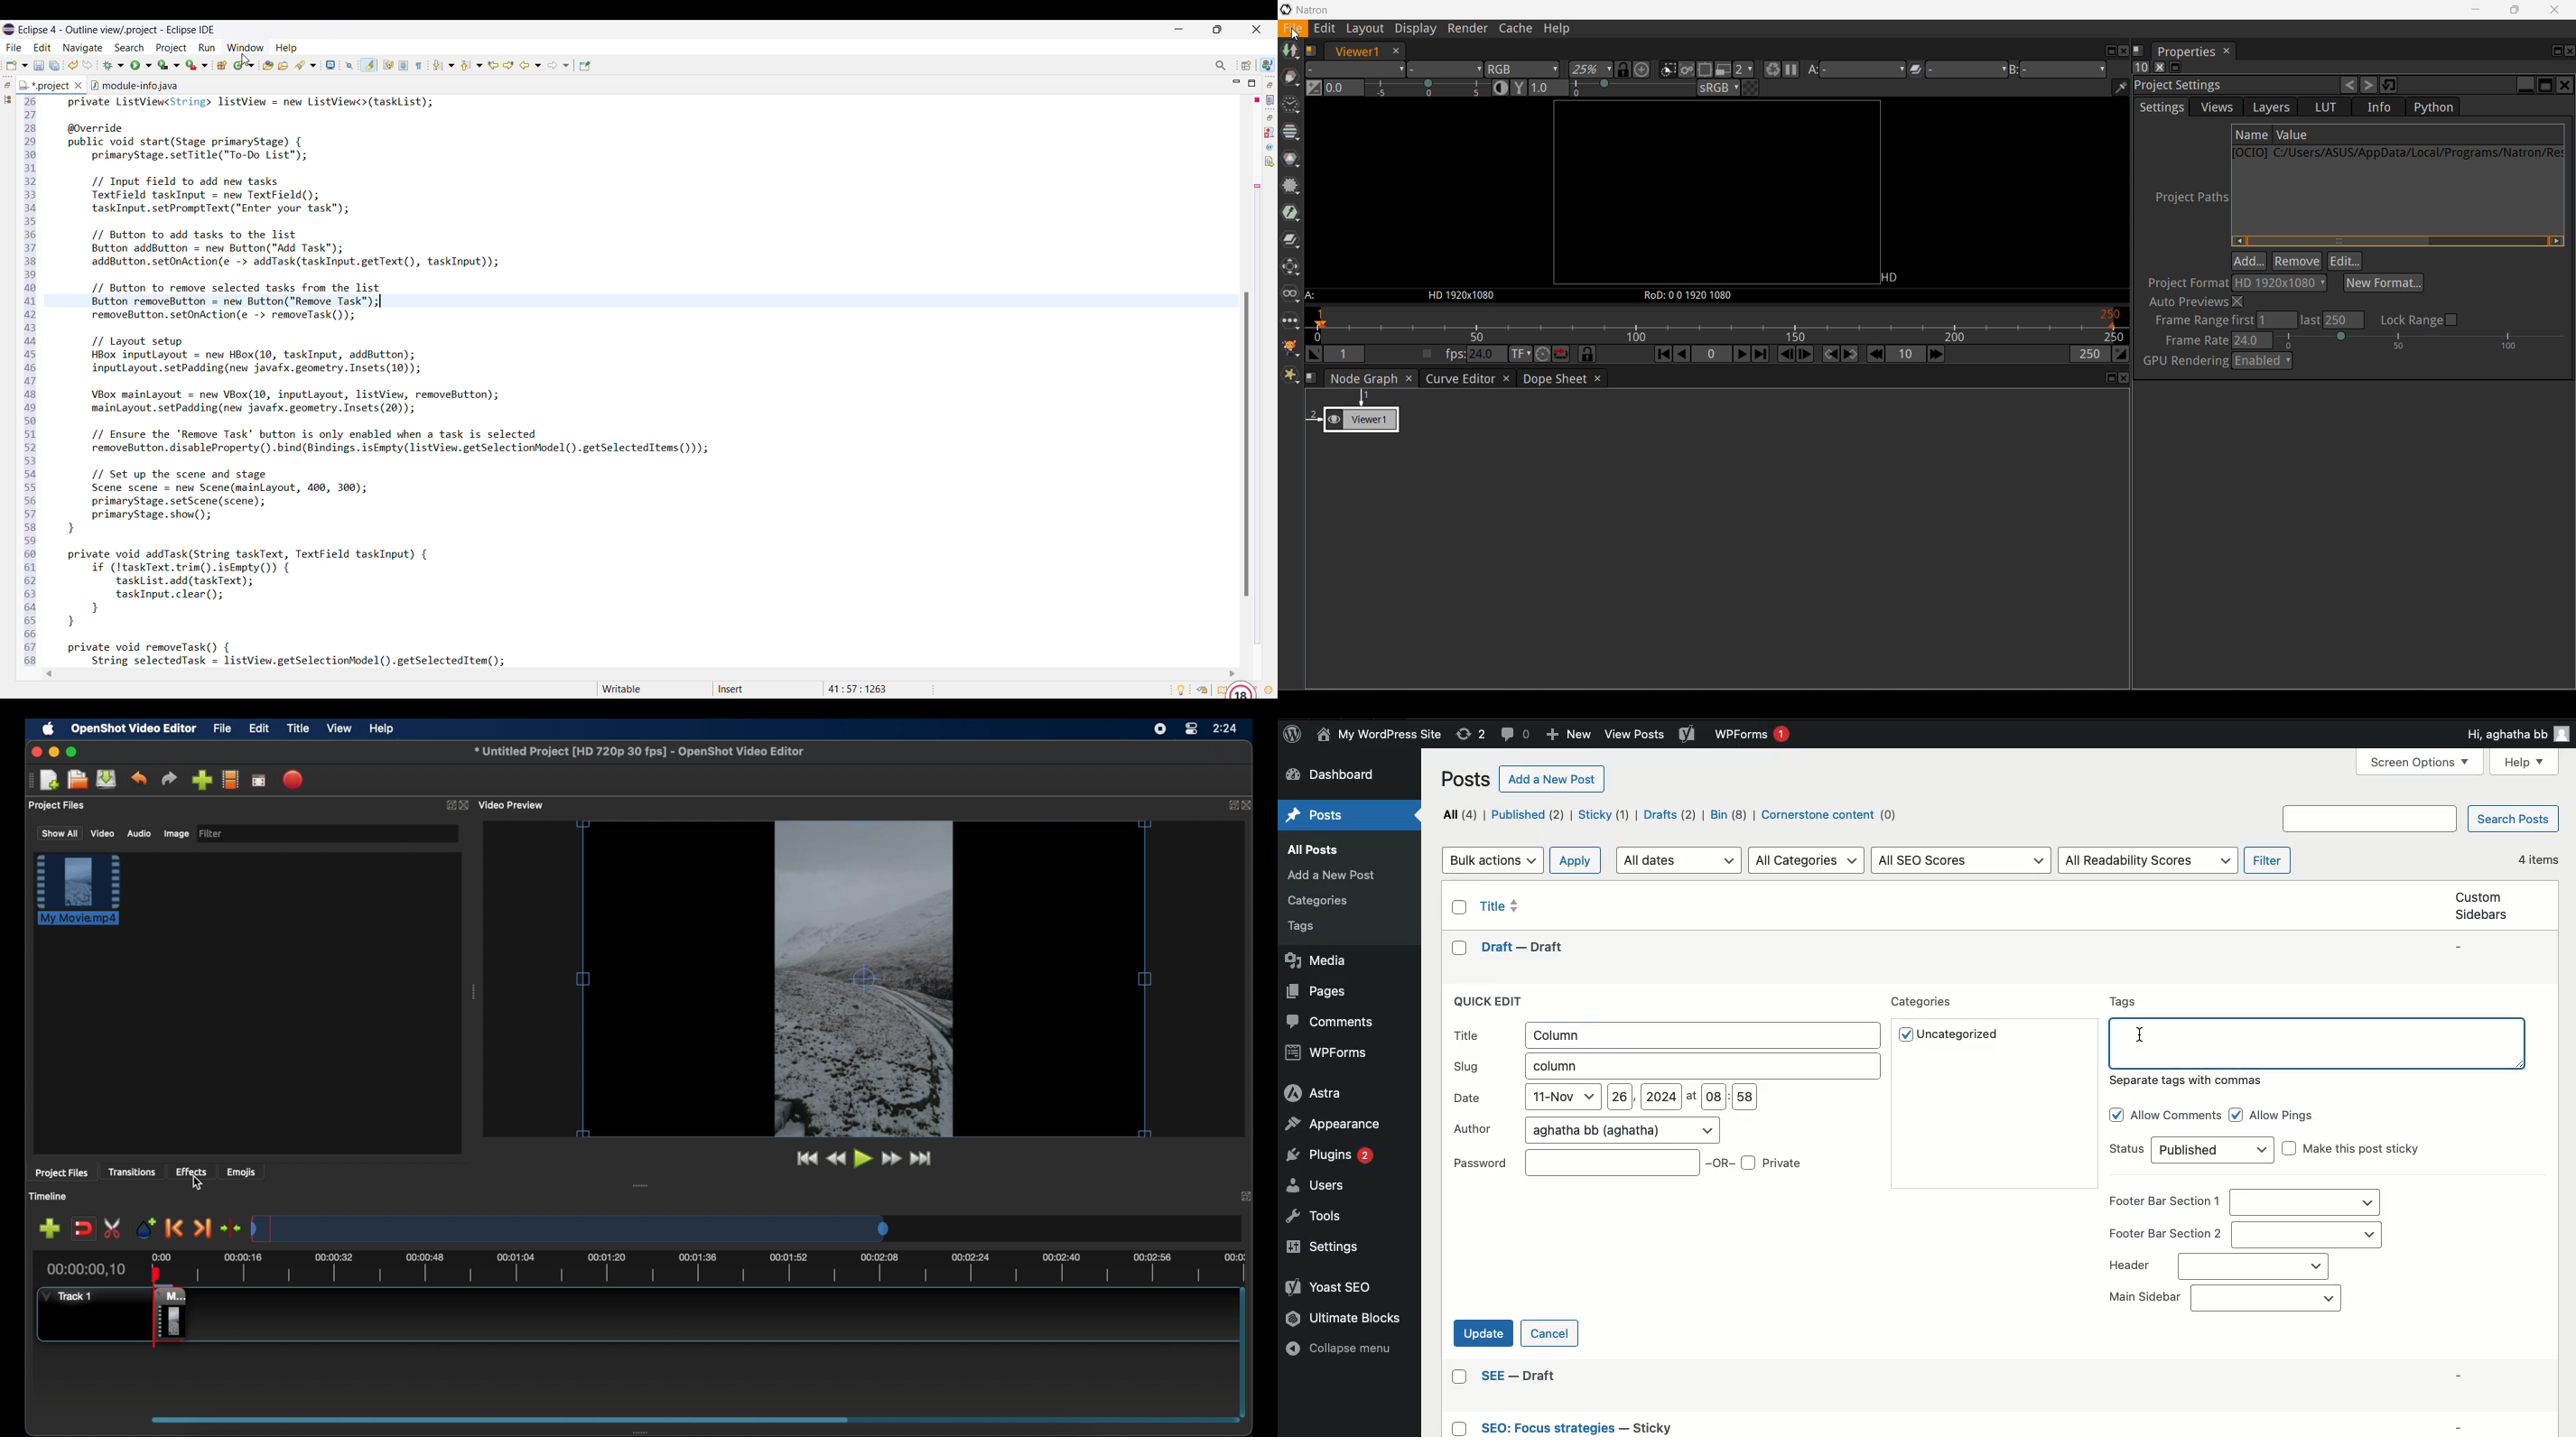 This screenshot has height=1456, width=2576. What do you see at coordinates (1529, 815) in the screenshot?
I see `Published` at bounding box center [1529, 815].